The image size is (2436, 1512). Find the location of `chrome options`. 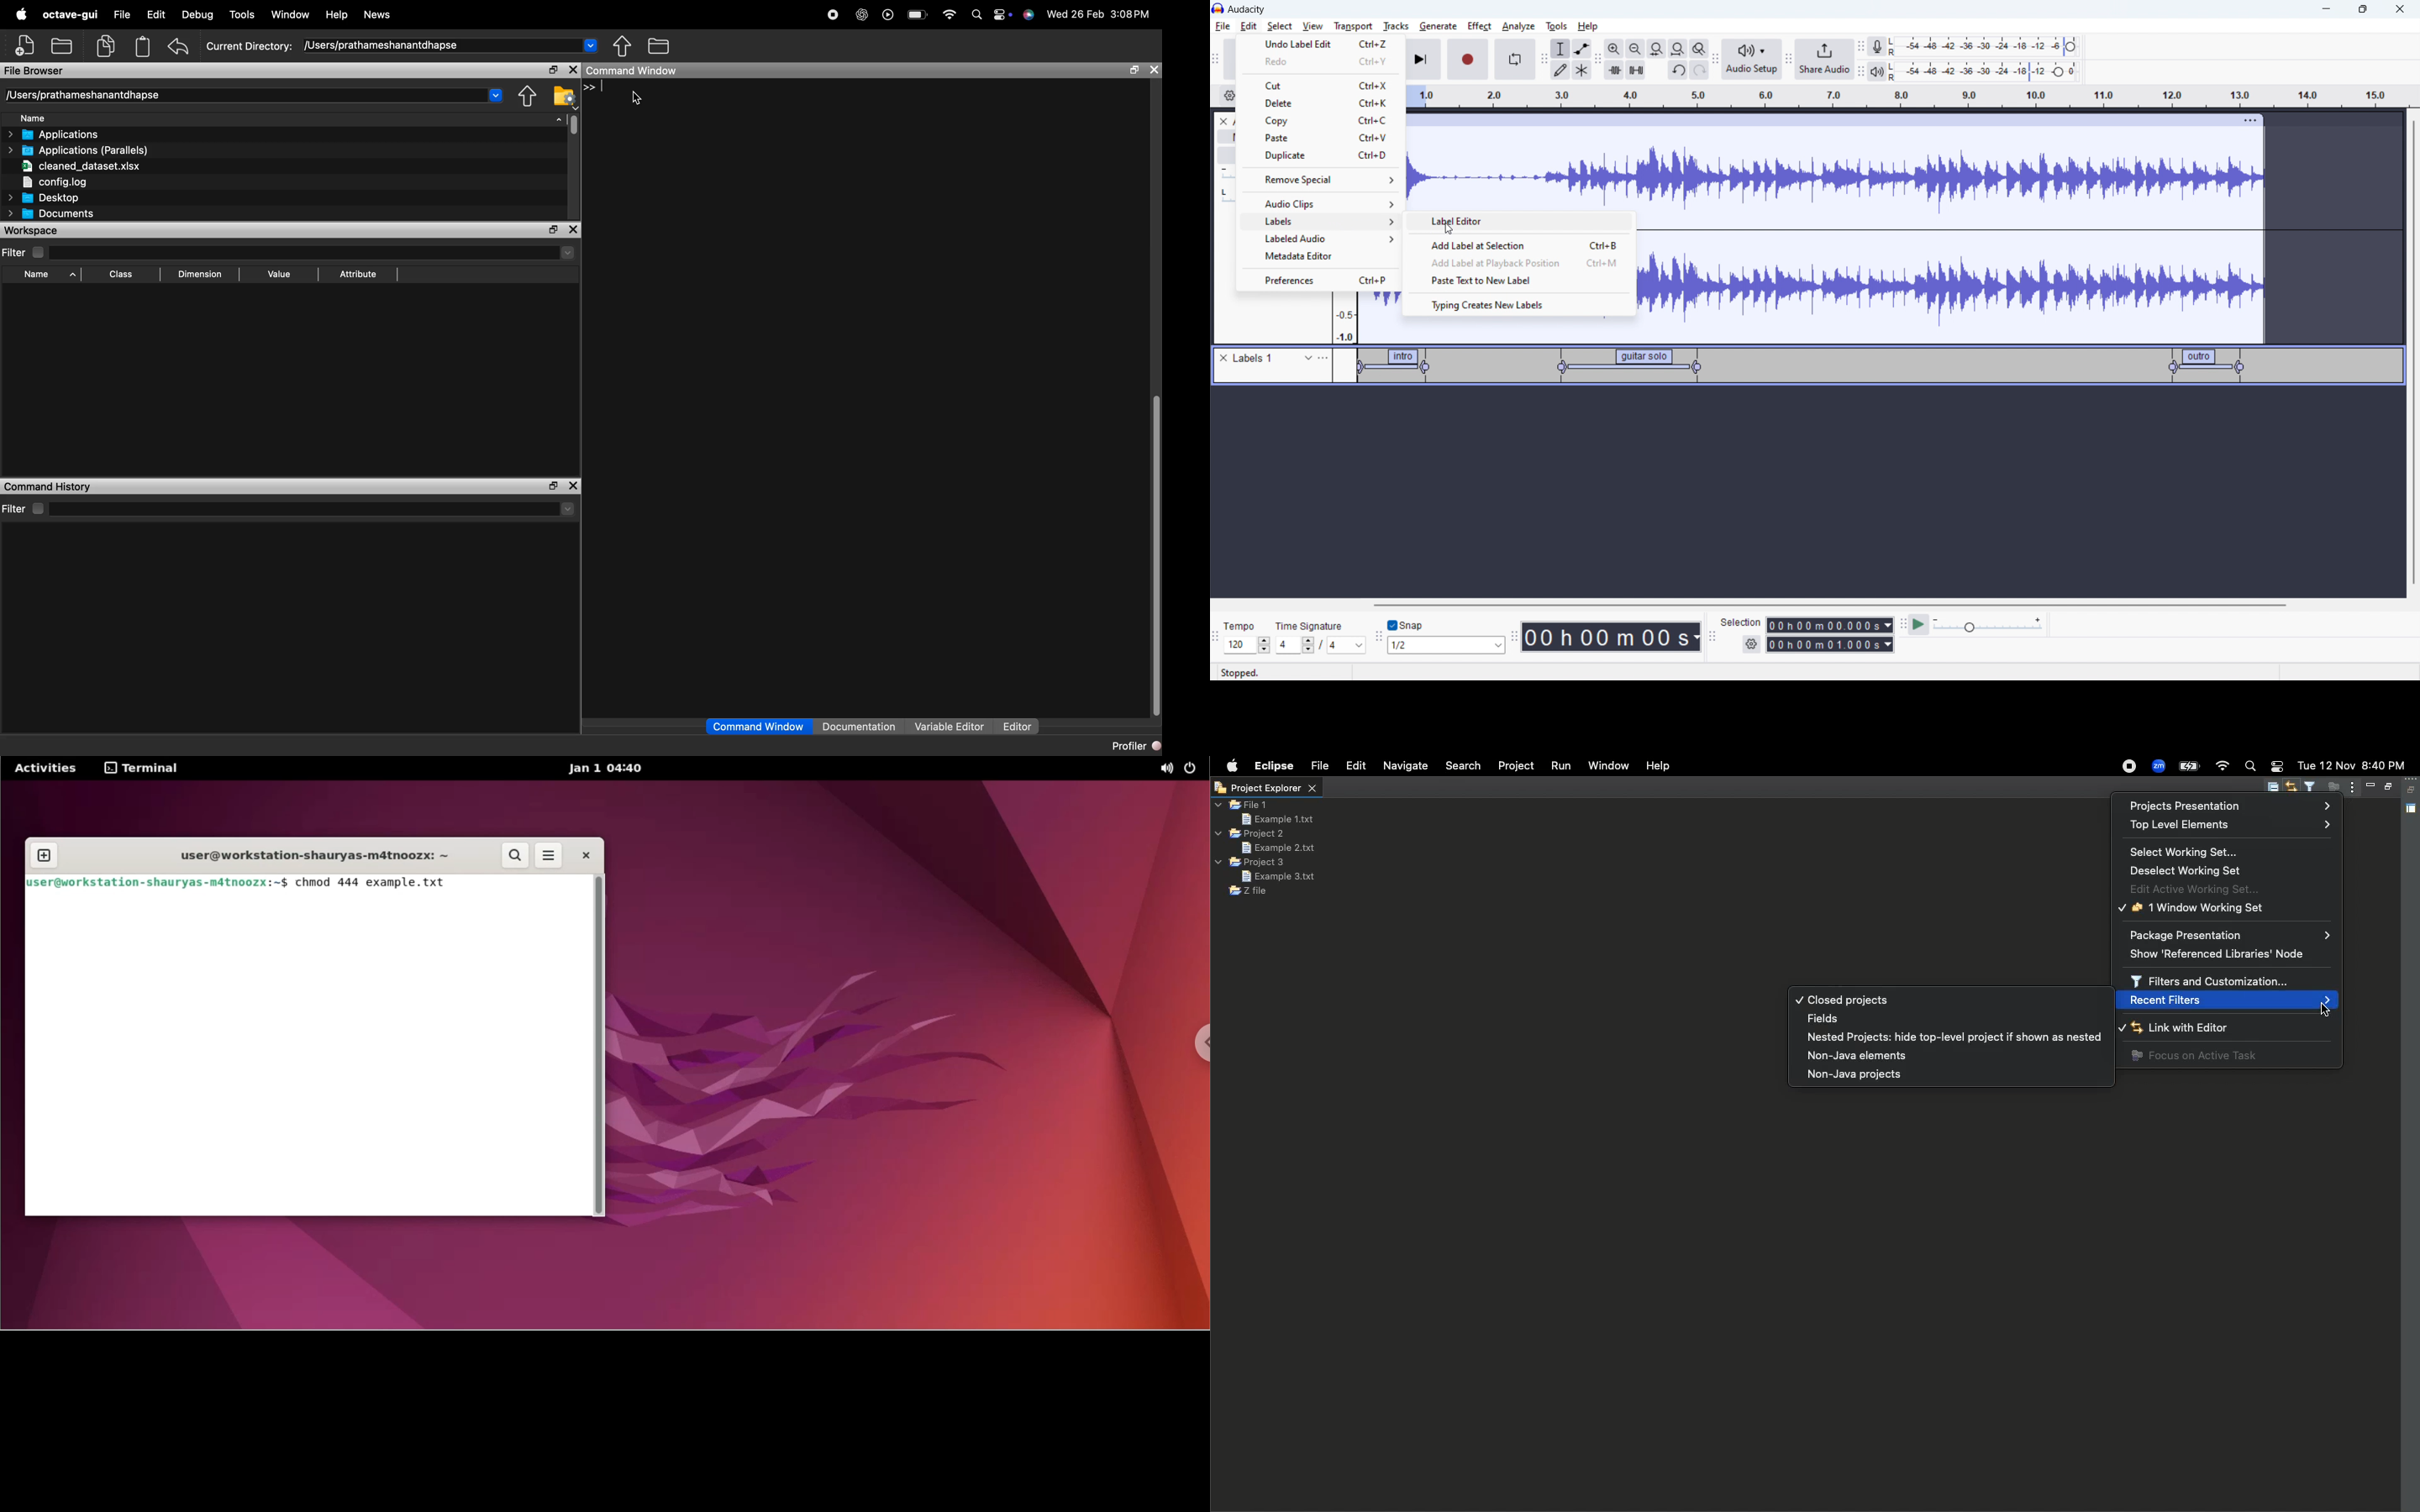

chrome options is located at coordinates (1195, 1048).